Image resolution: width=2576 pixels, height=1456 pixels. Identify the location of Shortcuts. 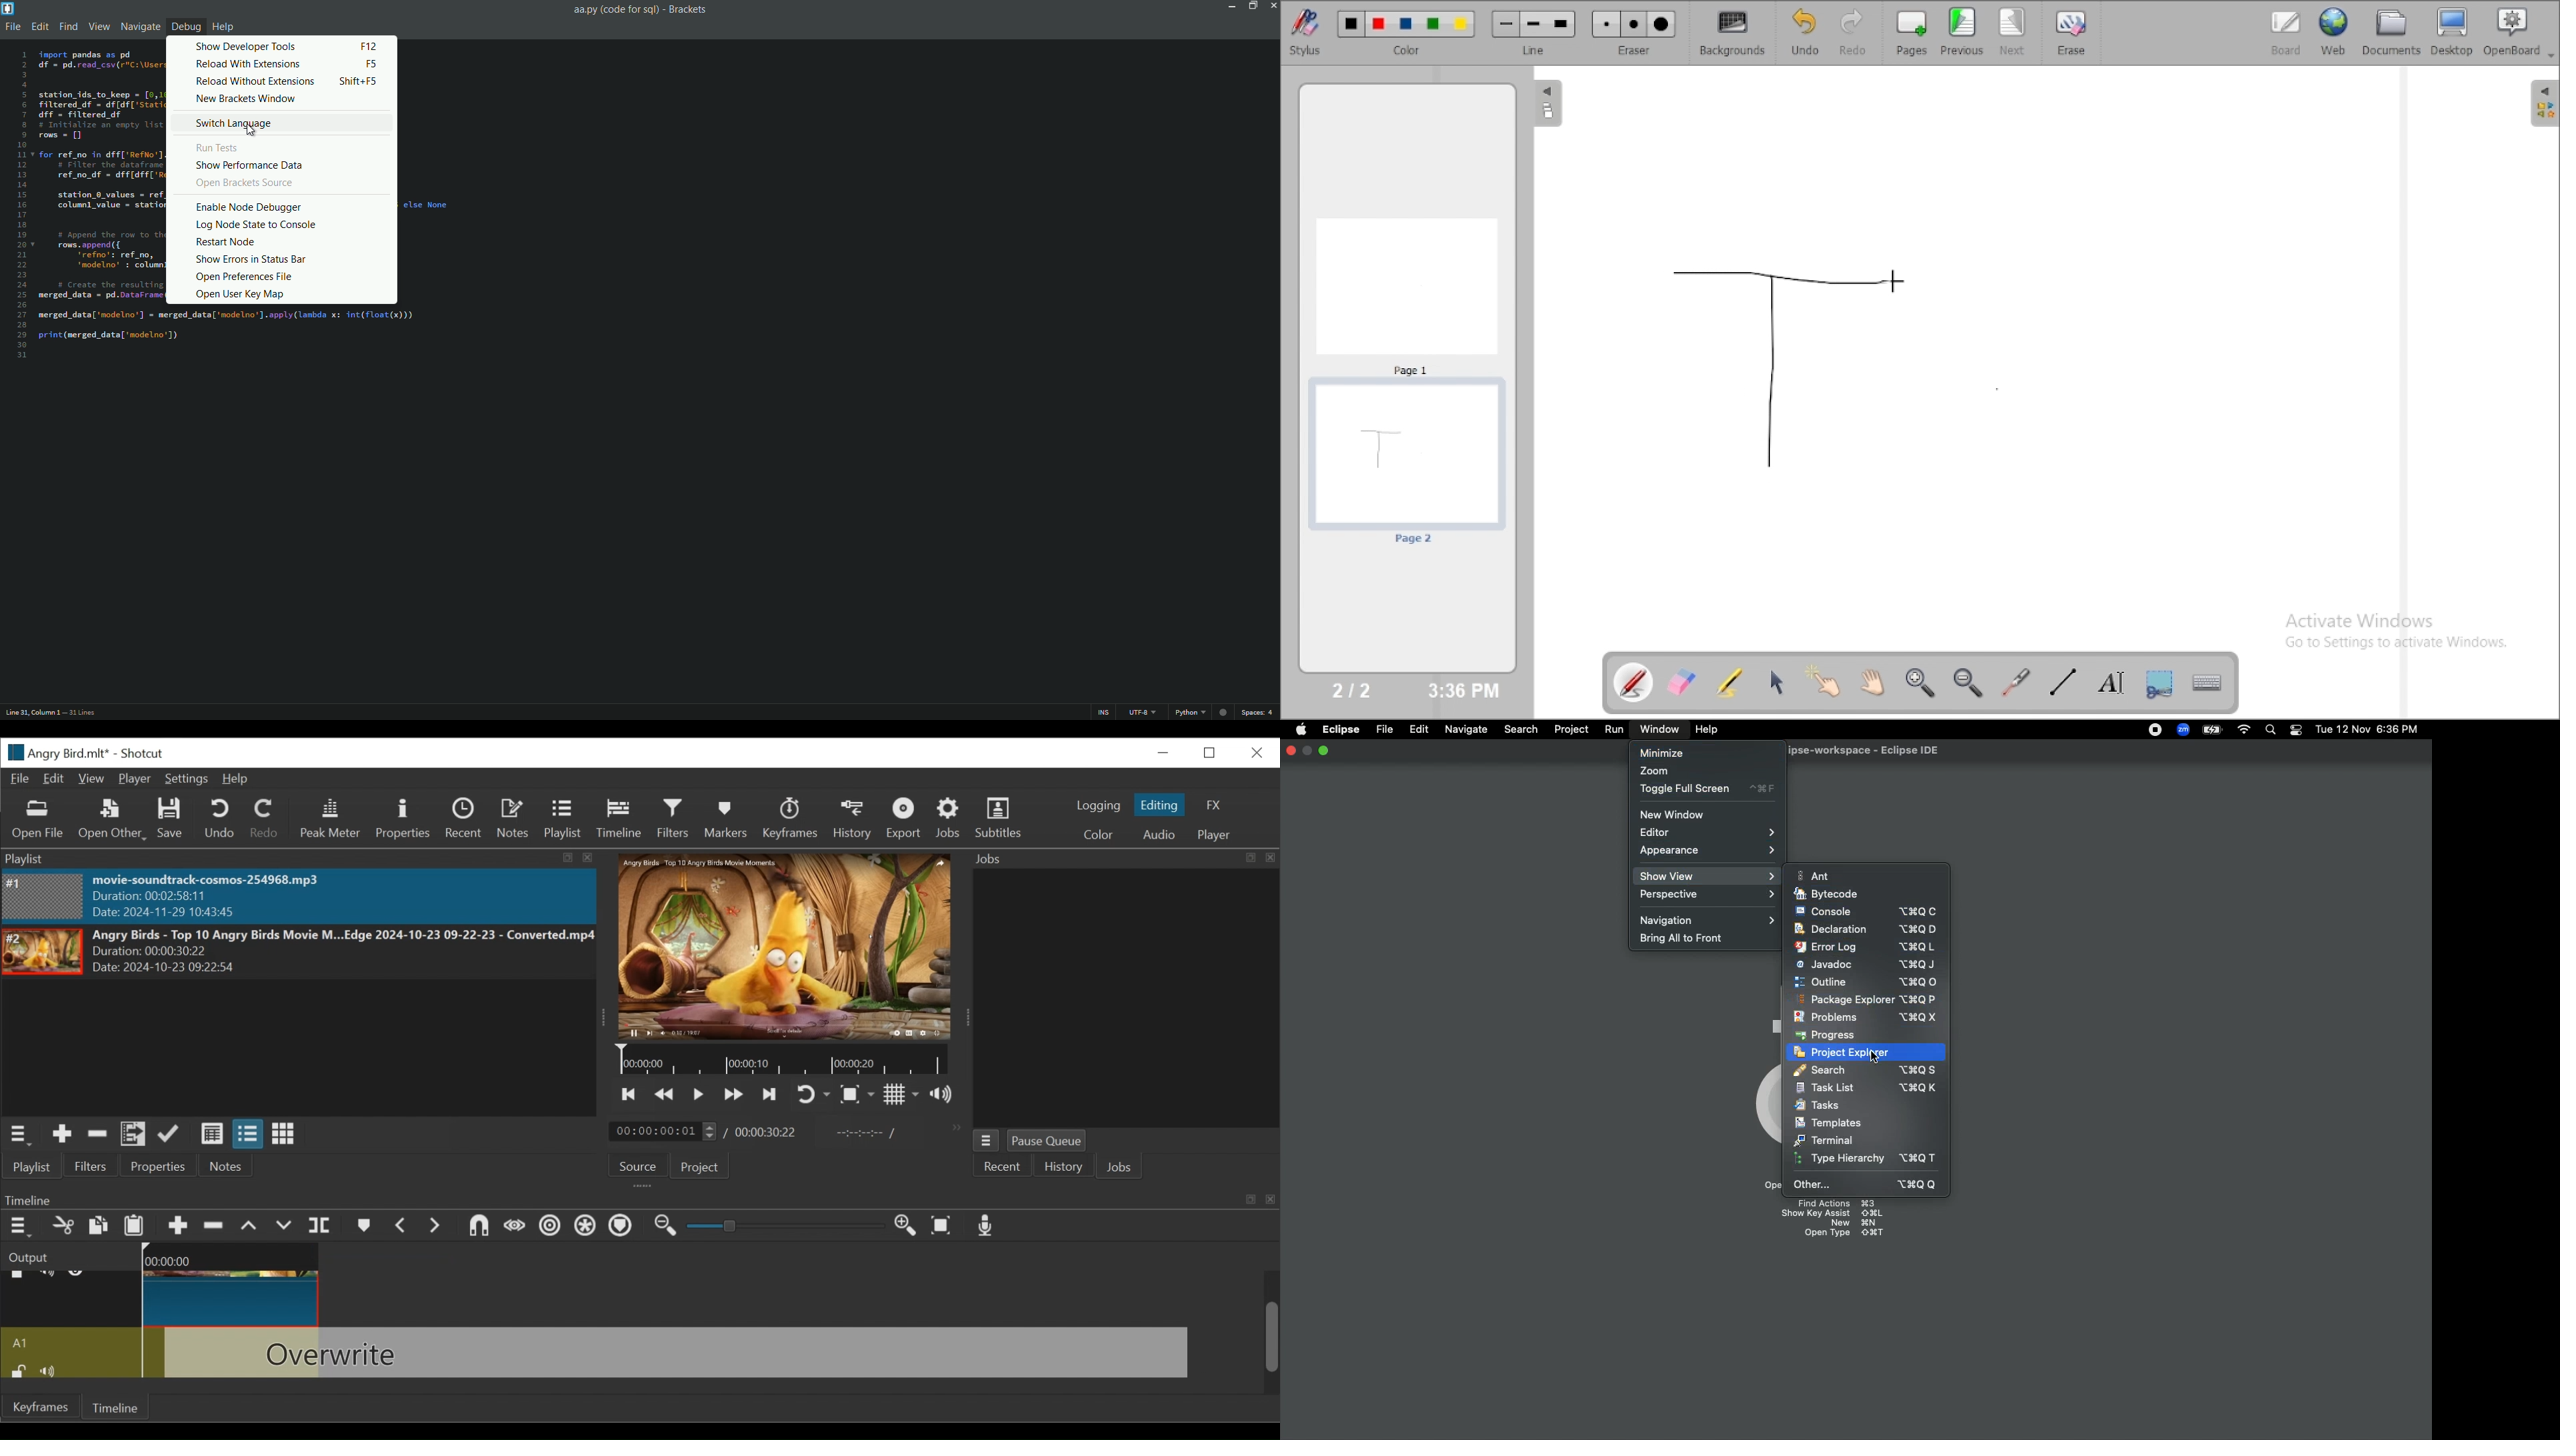
(1830, 1221).